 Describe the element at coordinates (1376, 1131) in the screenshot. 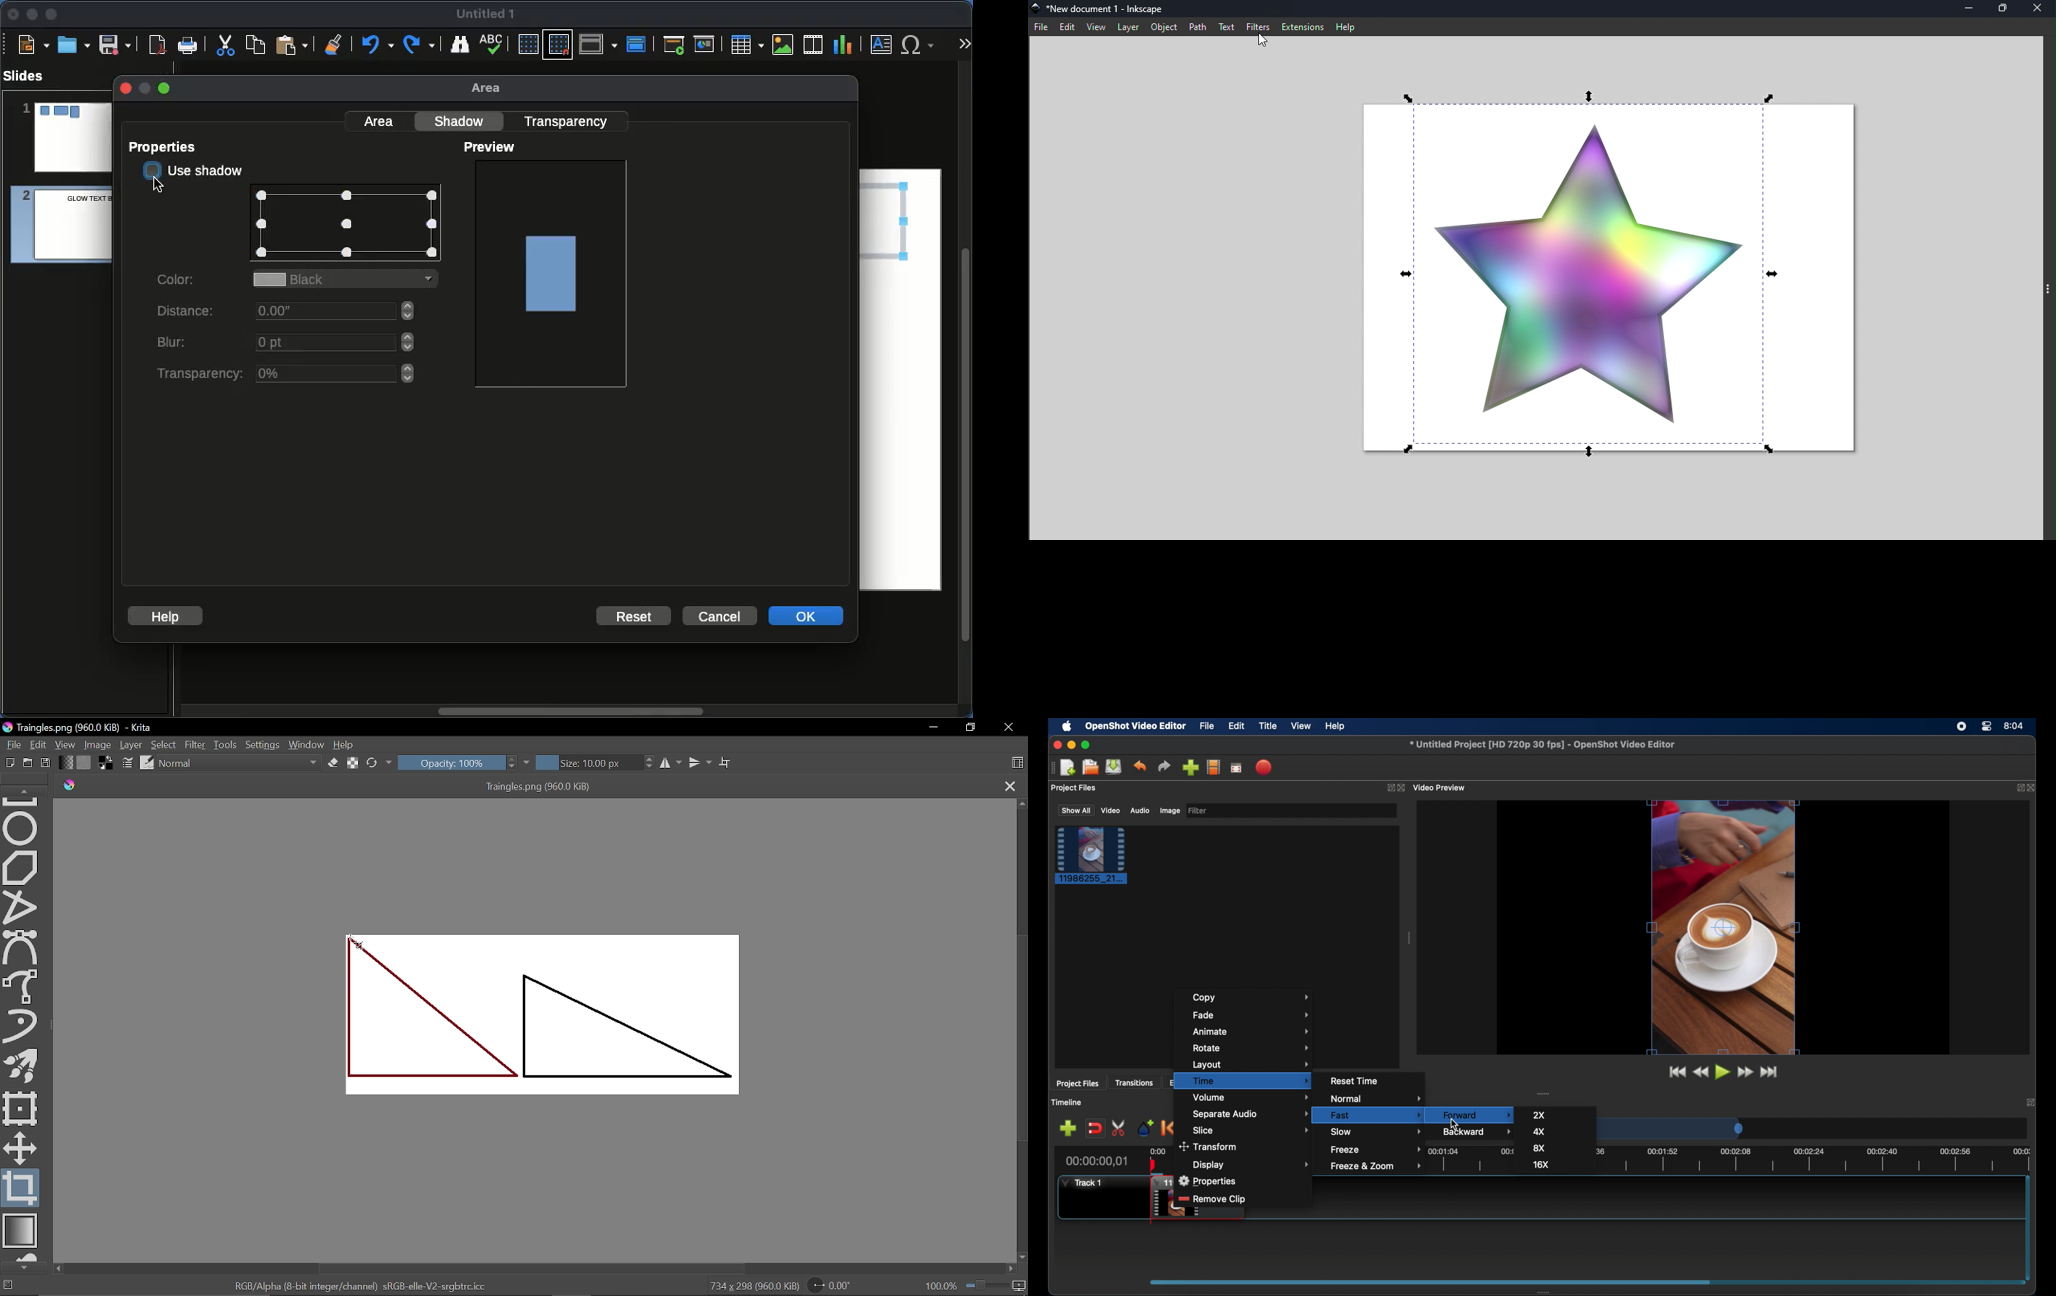

I see `slow menu` at that location.